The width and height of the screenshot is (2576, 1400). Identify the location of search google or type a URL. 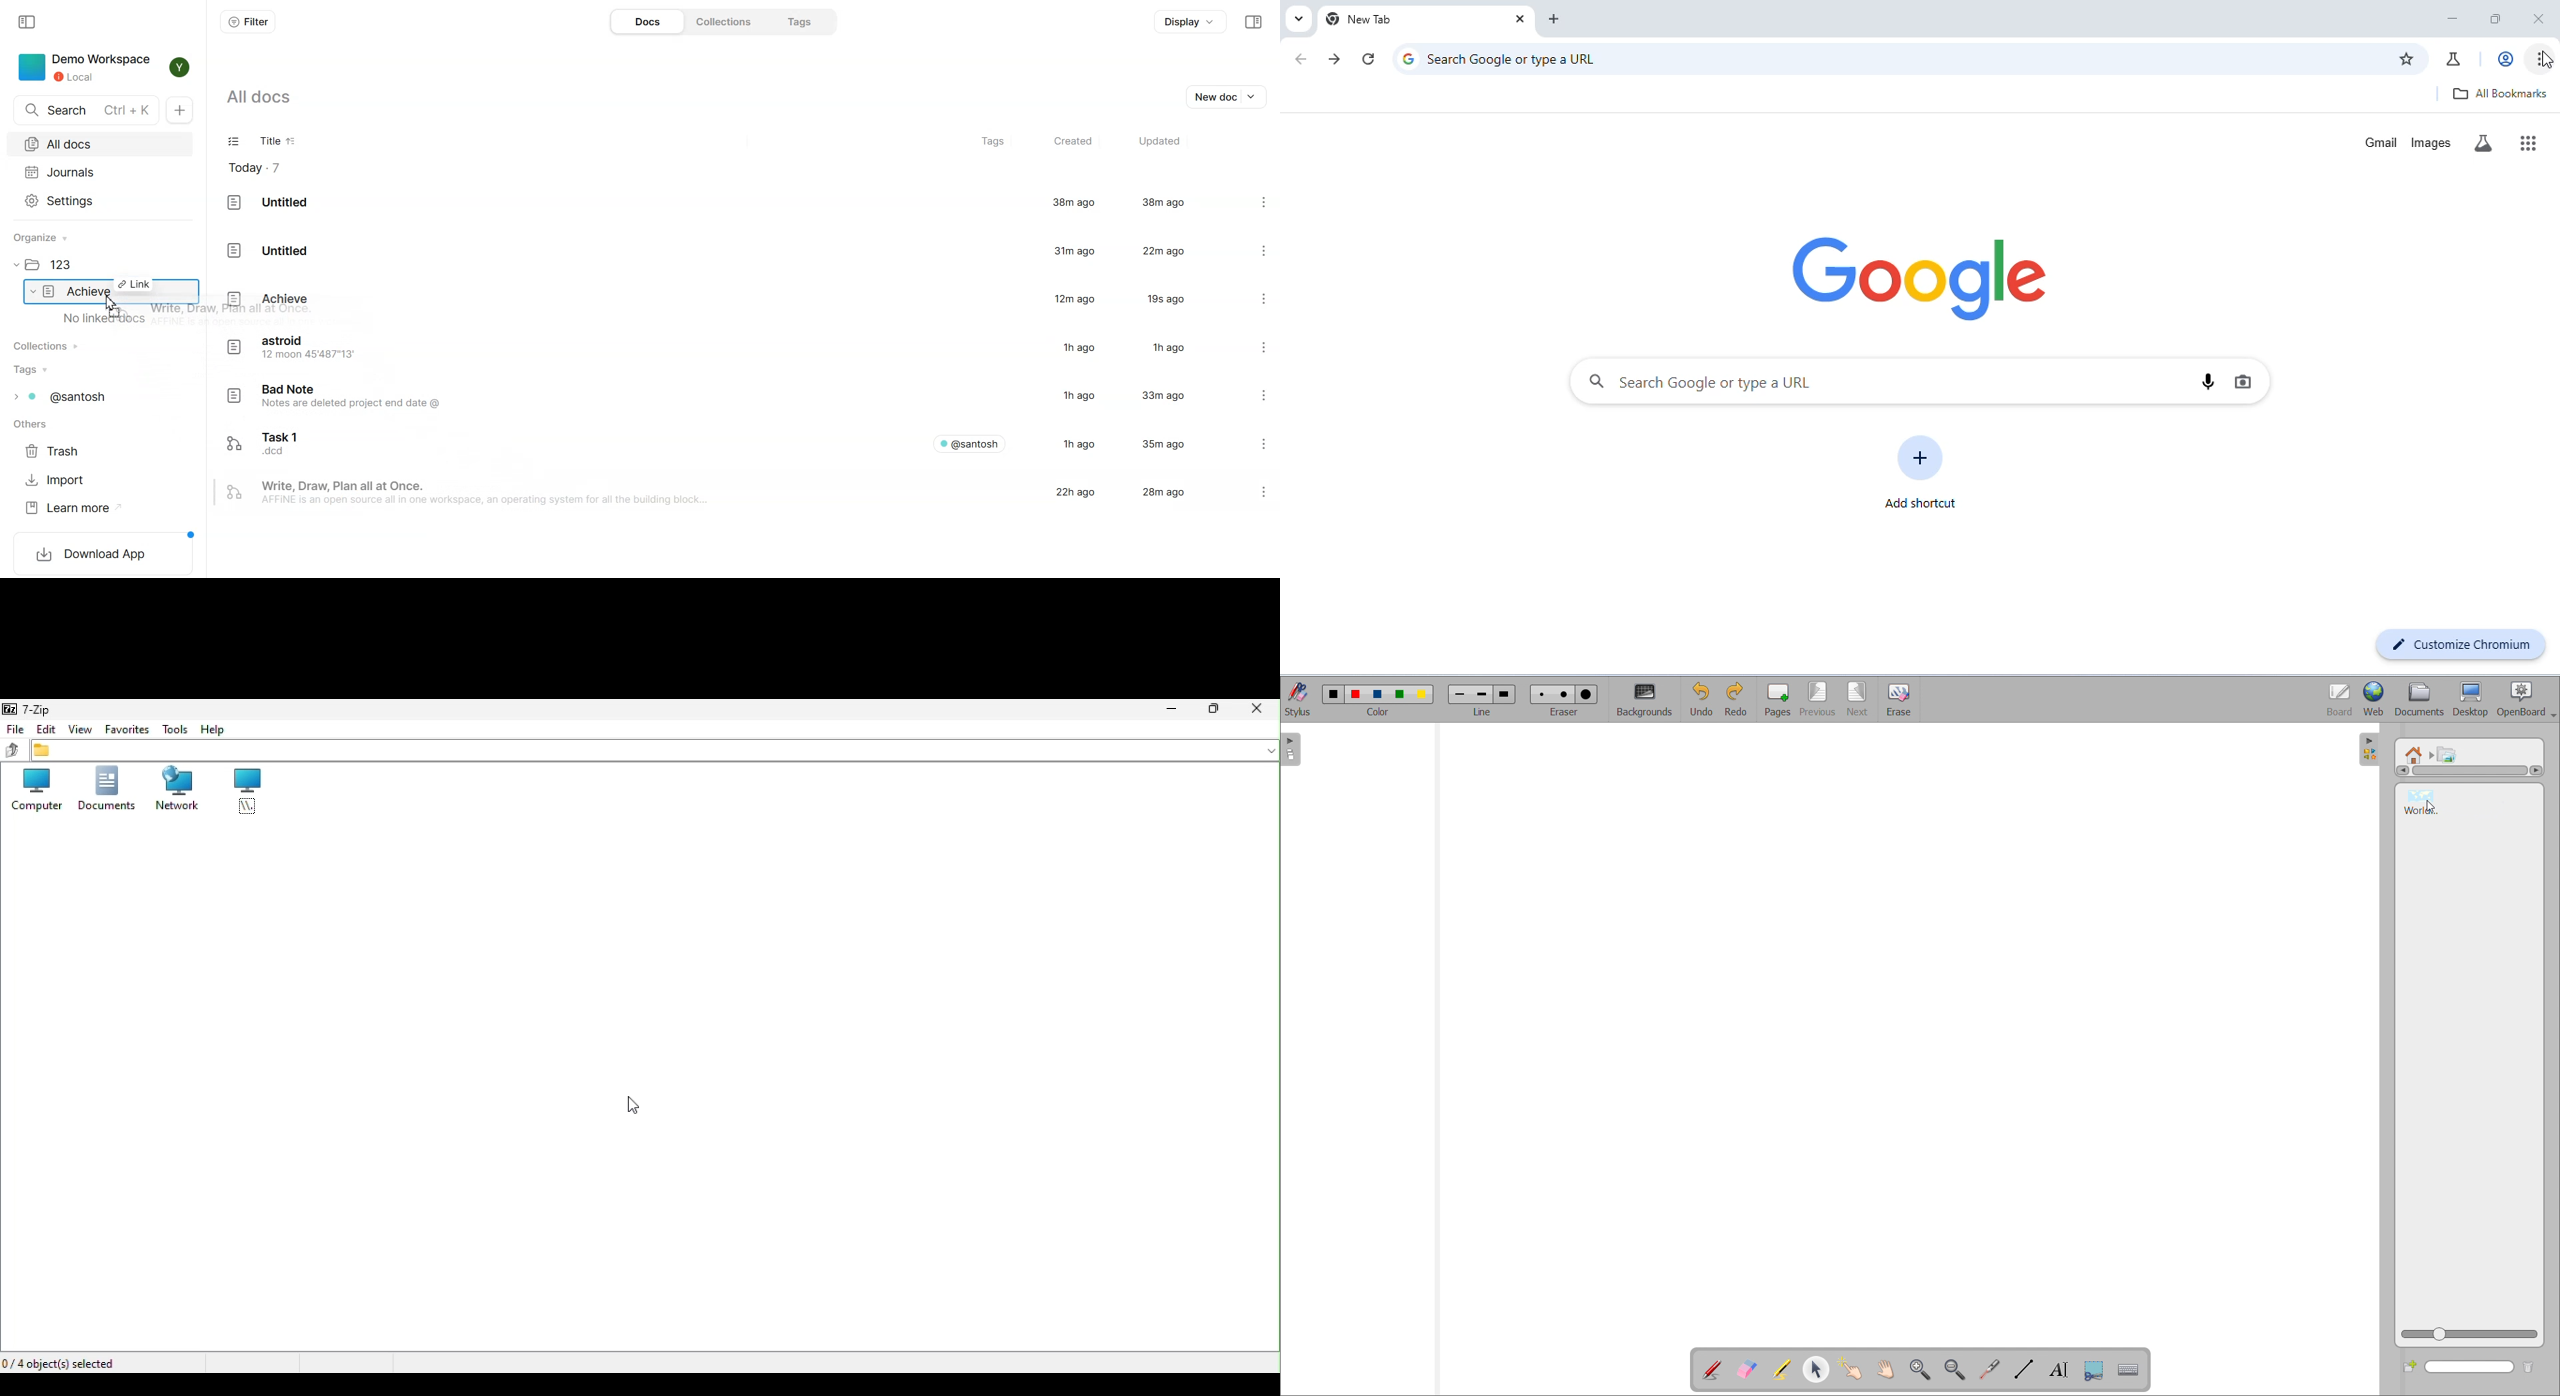
(1526, 59).